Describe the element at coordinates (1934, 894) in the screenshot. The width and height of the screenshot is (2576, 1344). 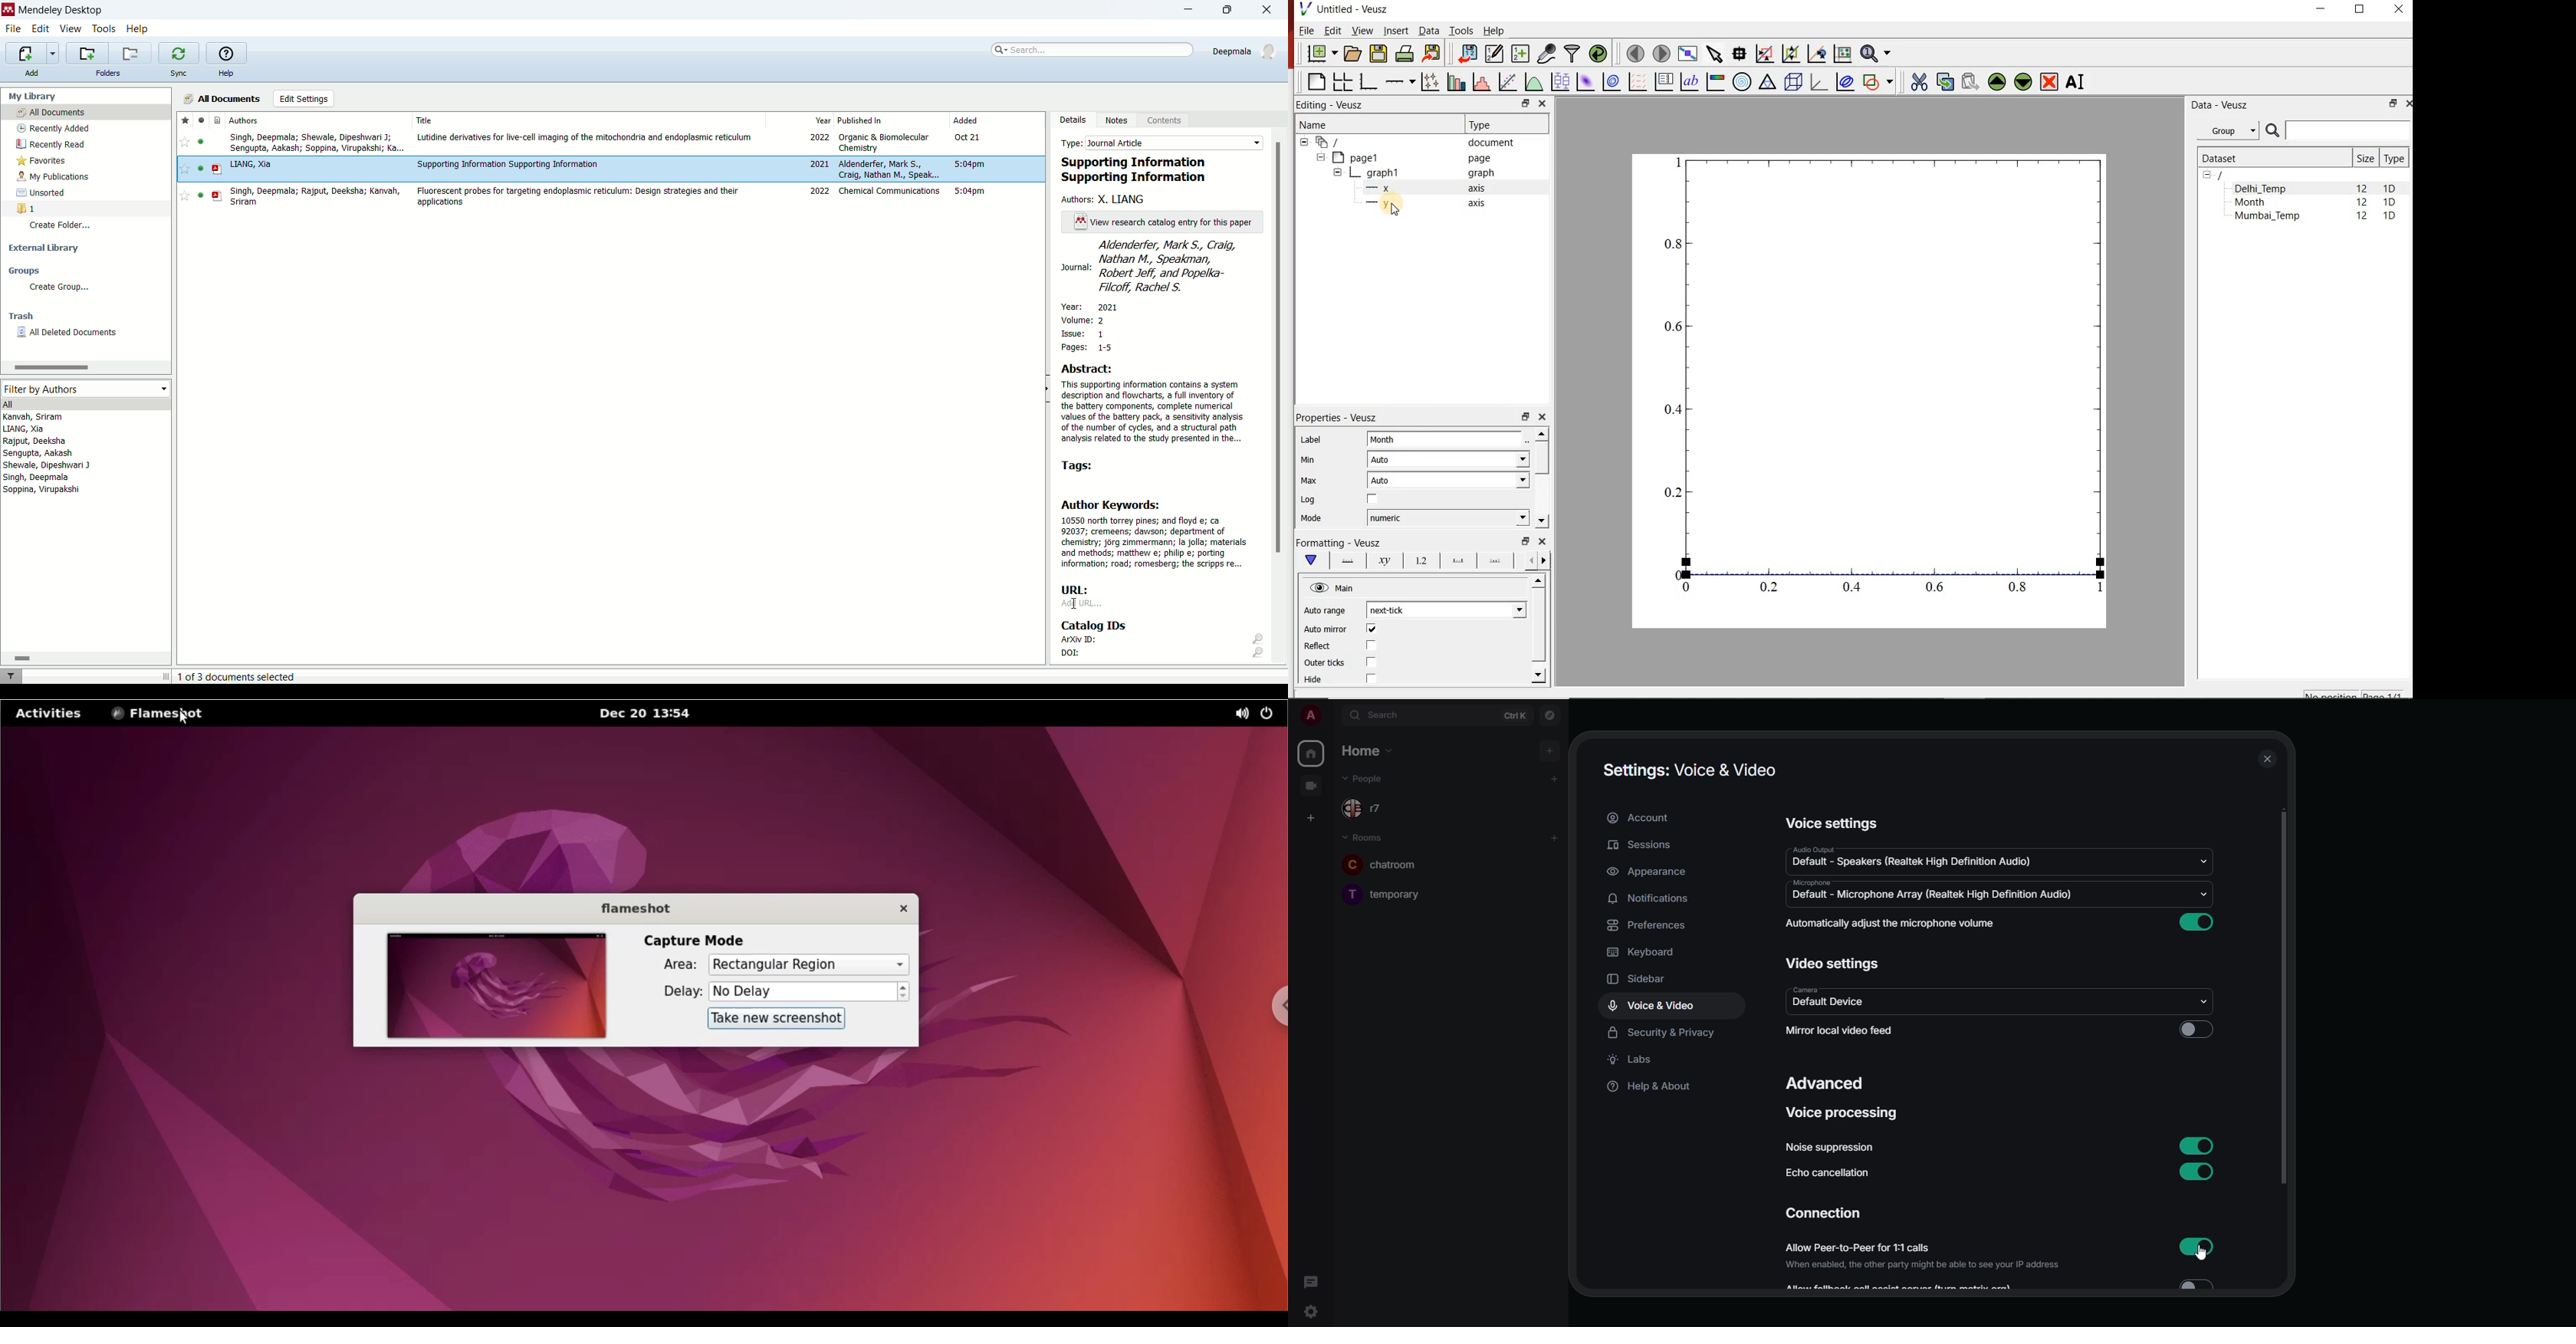
I see `default` at that location.